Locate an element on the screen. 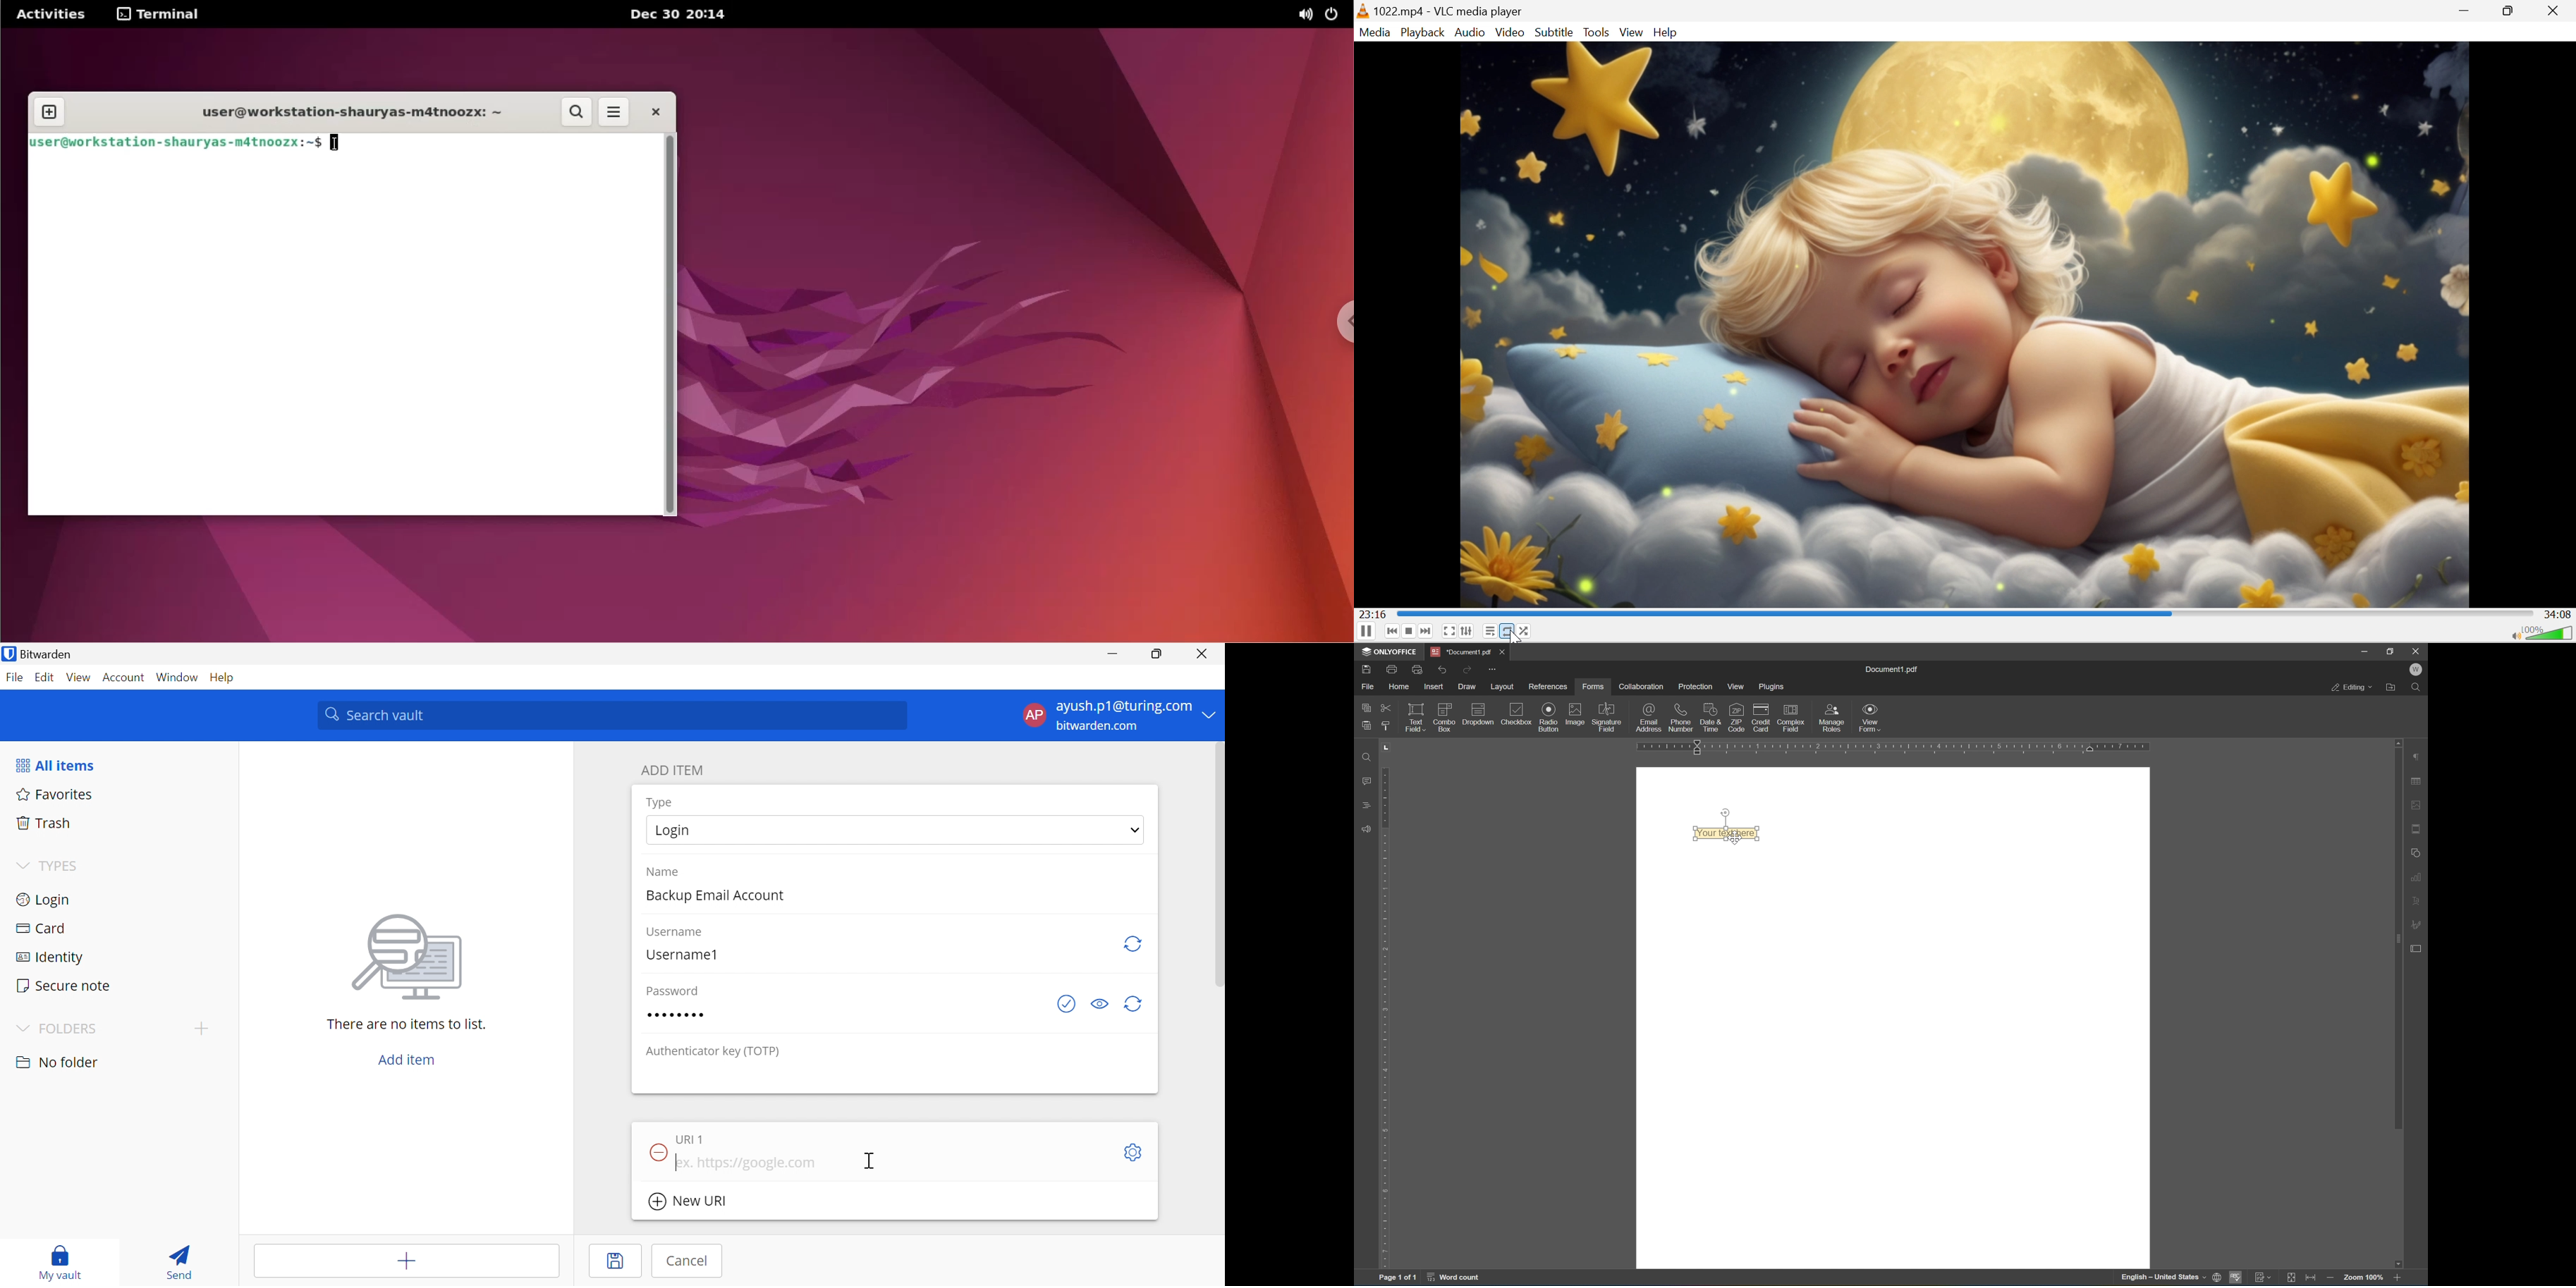 Image resolution: width=2576 pixels, height=1288 pixels. ruler is located at coordinates (1895, 746).